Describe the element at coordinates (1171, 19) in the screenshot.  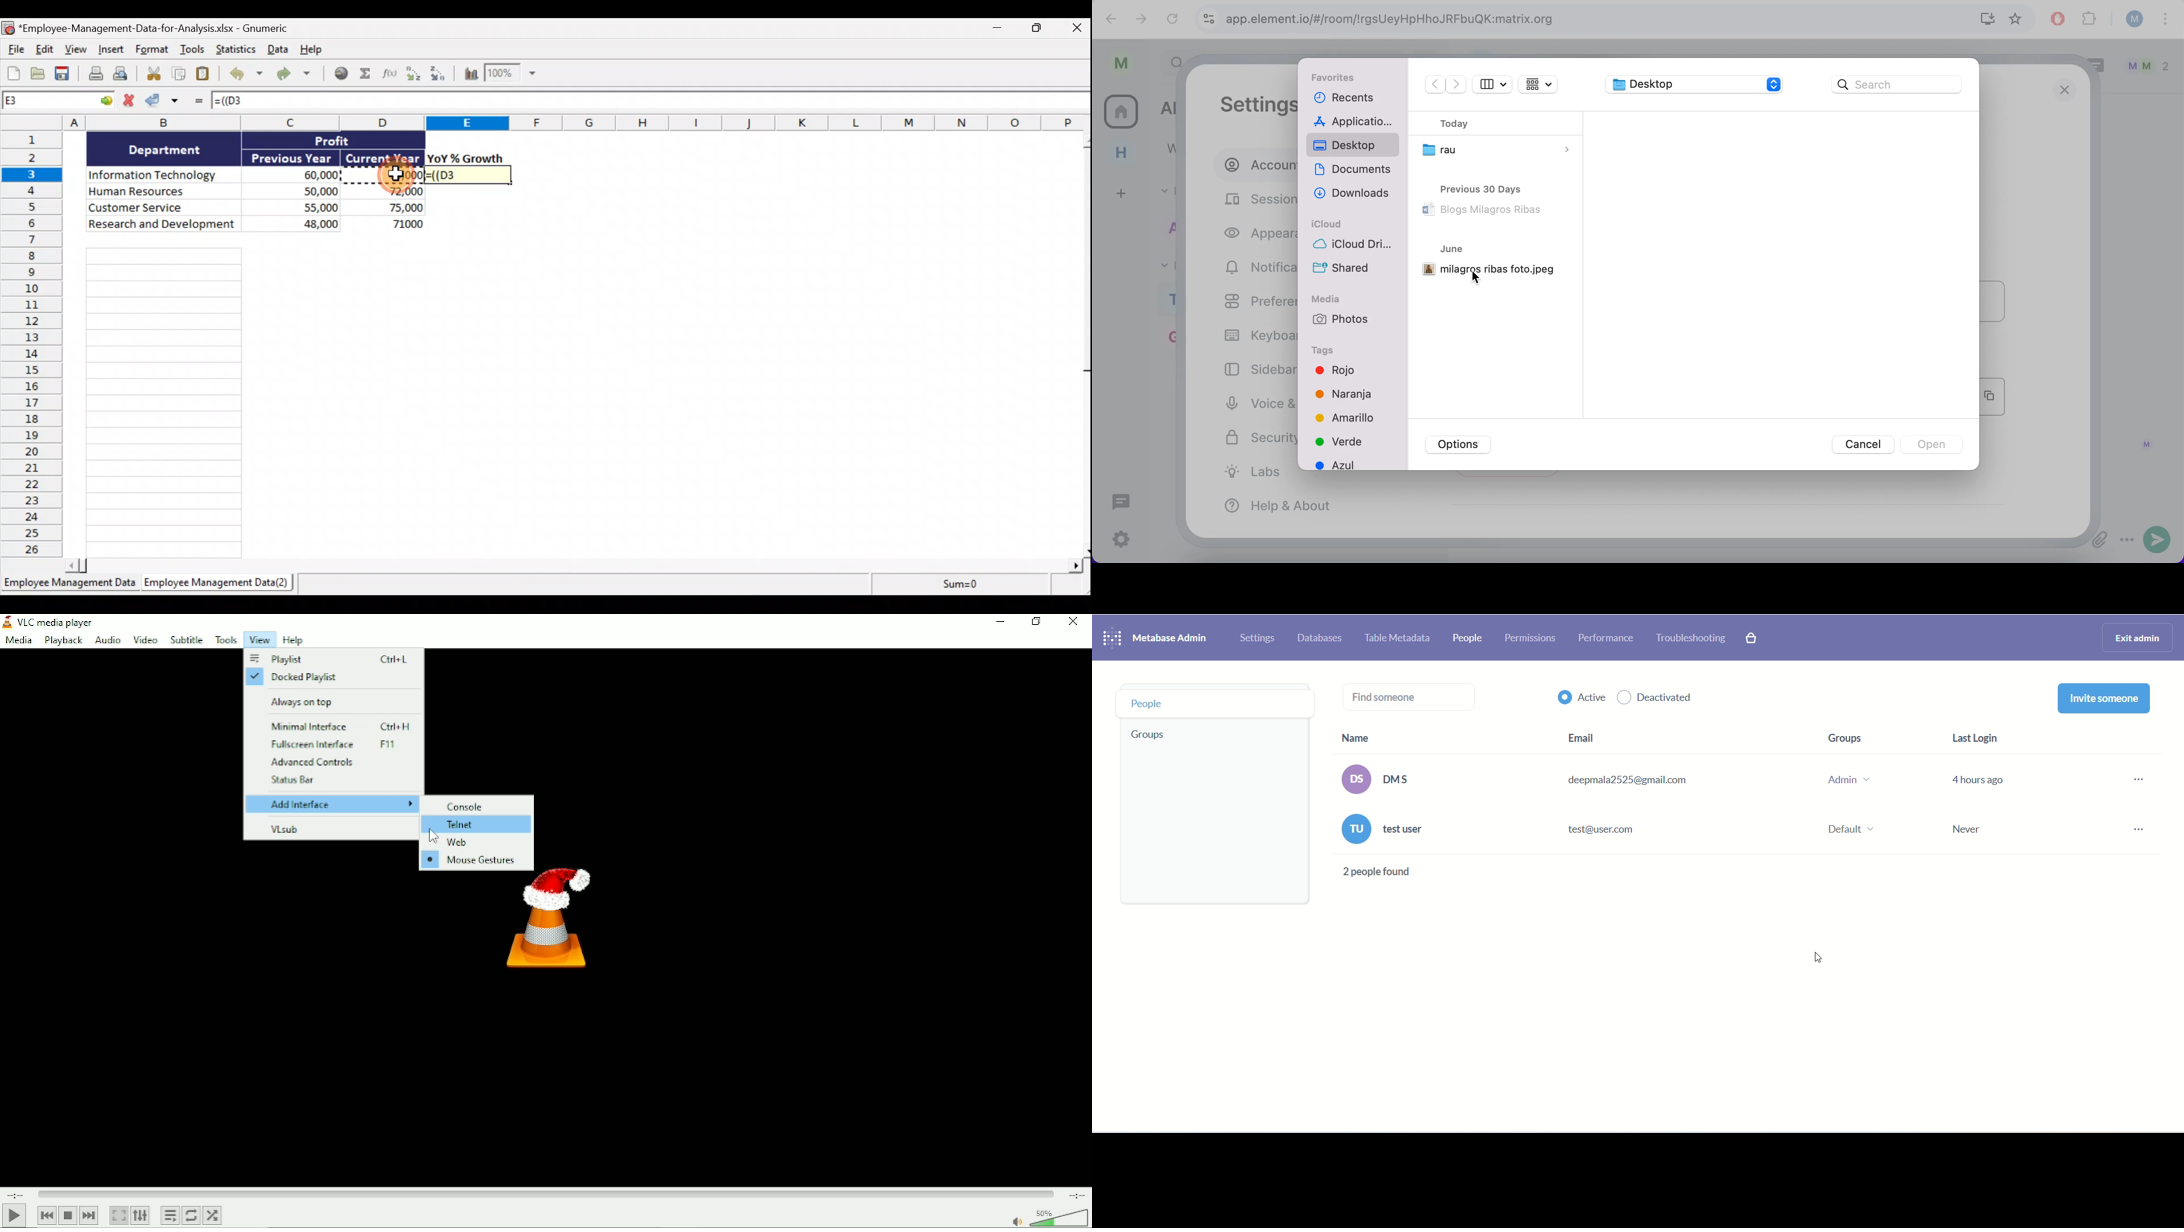
I see `reload current page` at that location.